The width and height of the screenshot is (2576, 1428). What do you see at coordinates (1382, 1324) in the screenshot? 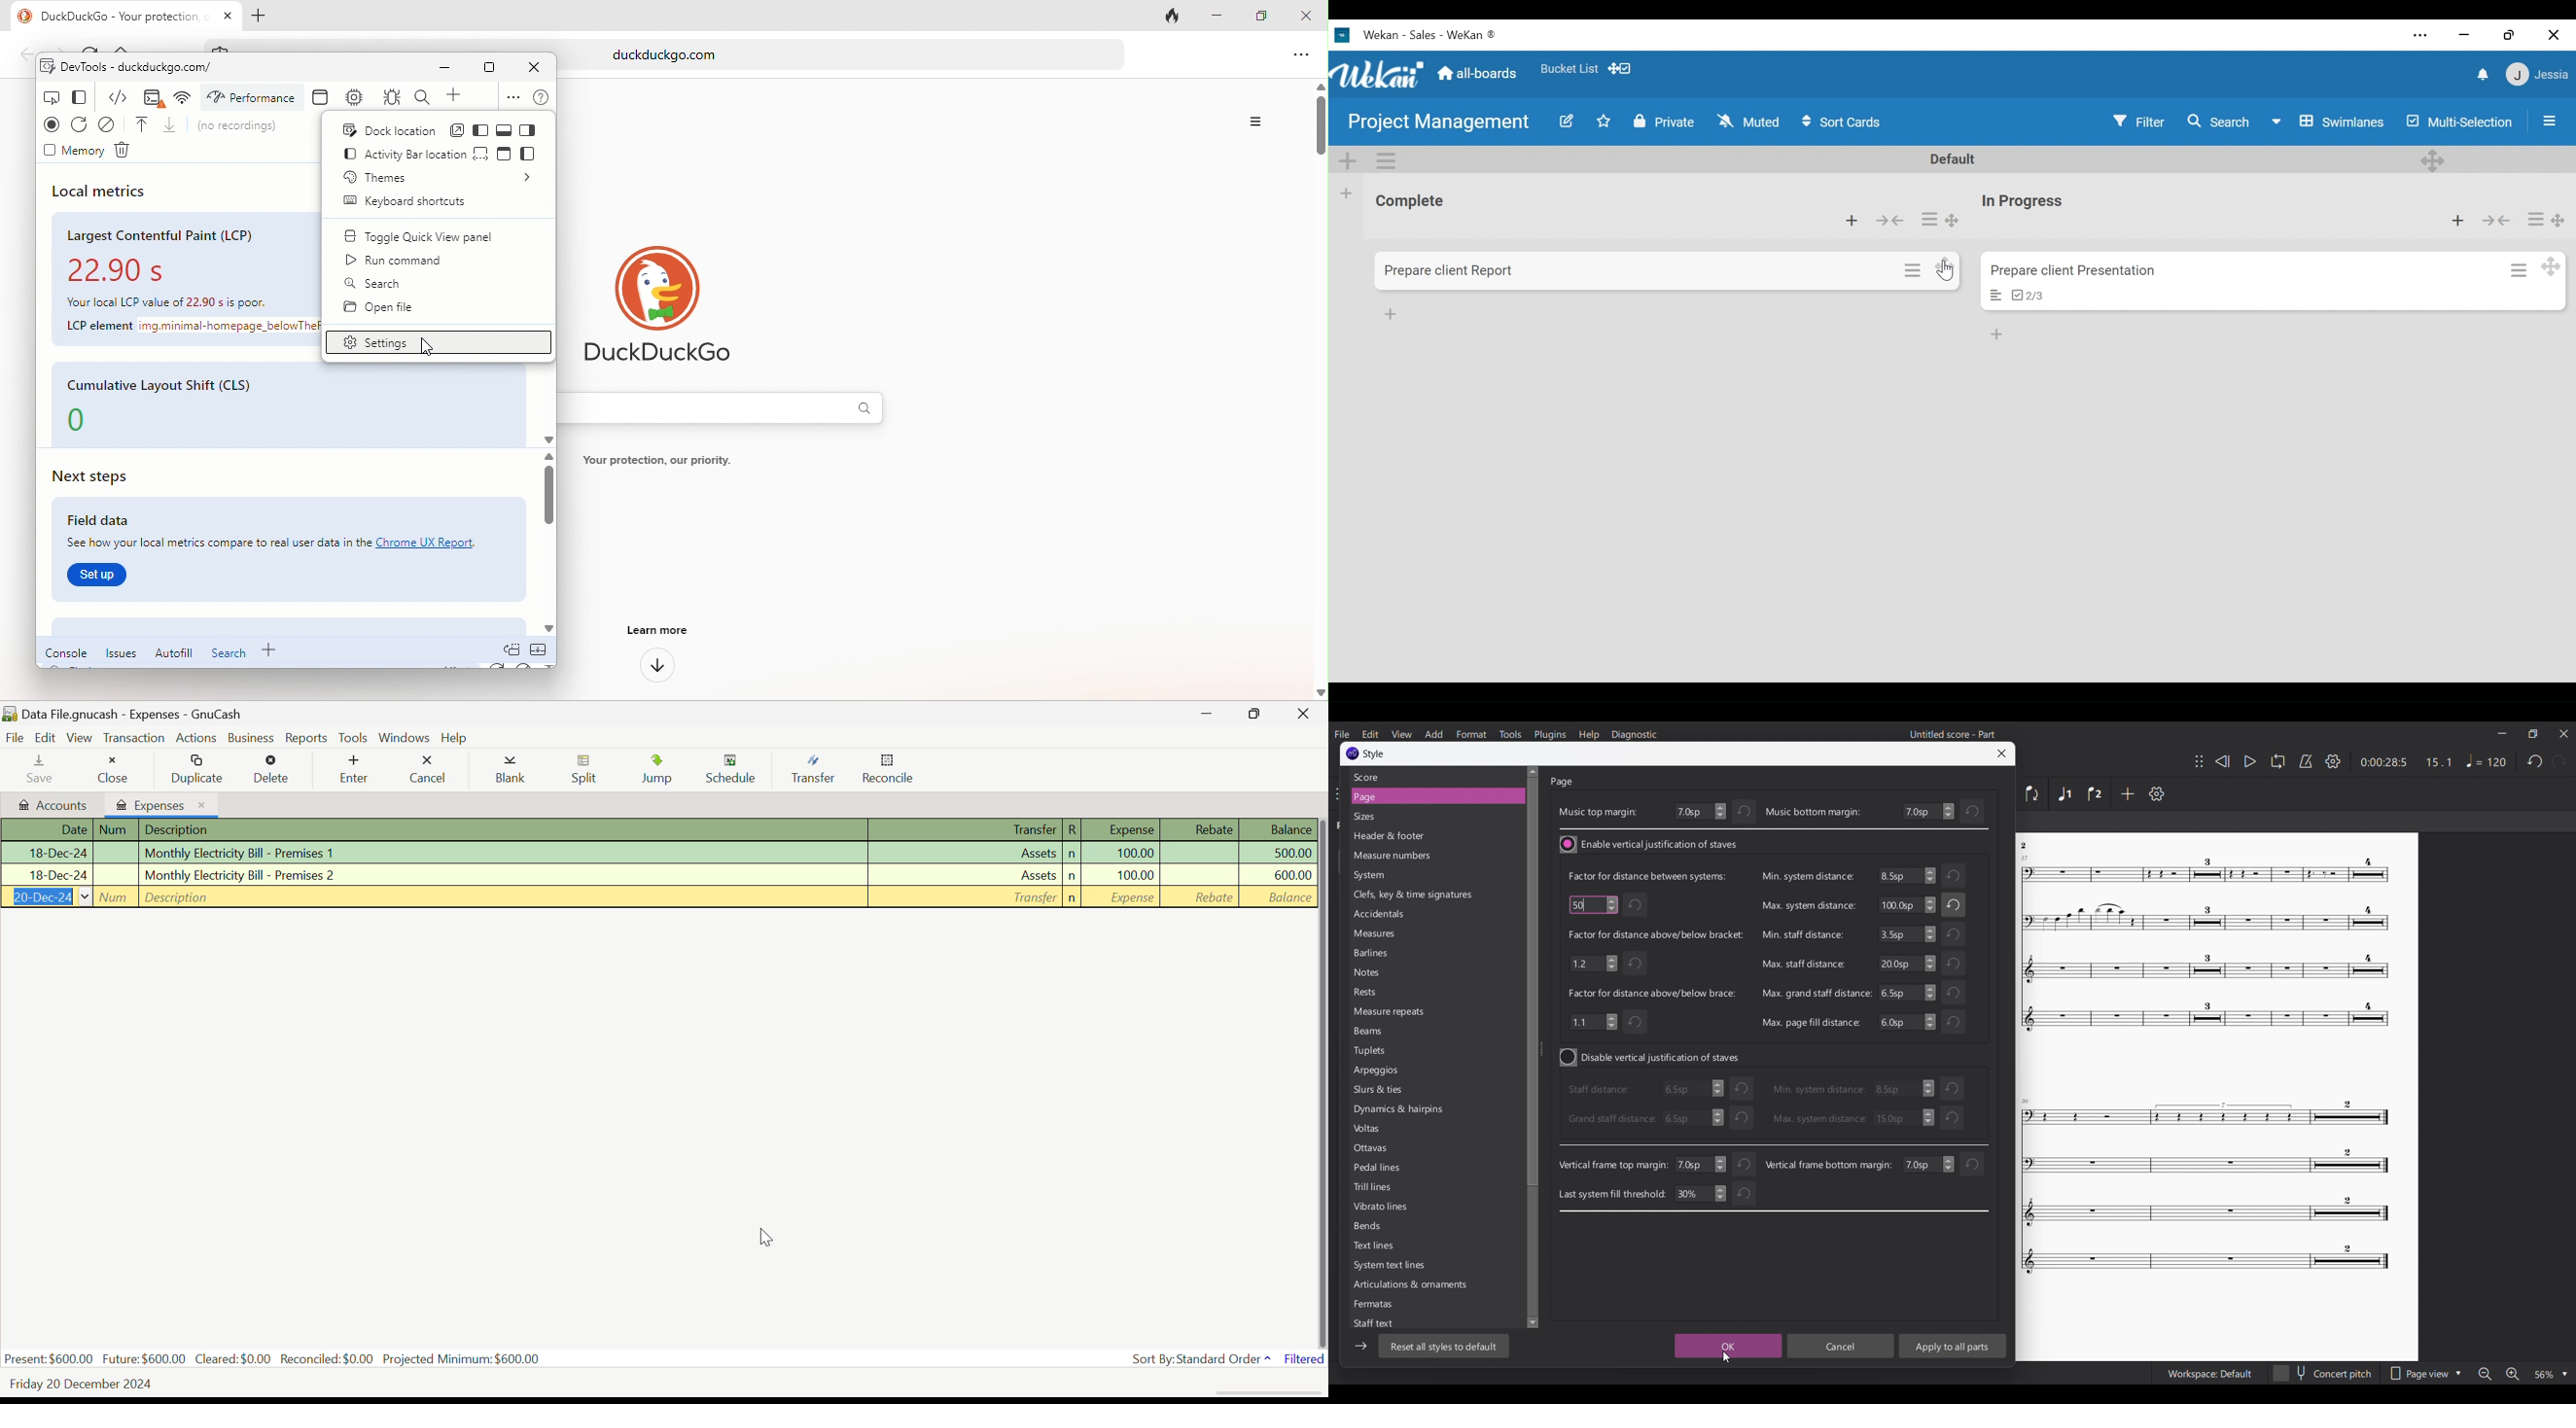
I see `Staff text` at bounding box center [1382, 1324].